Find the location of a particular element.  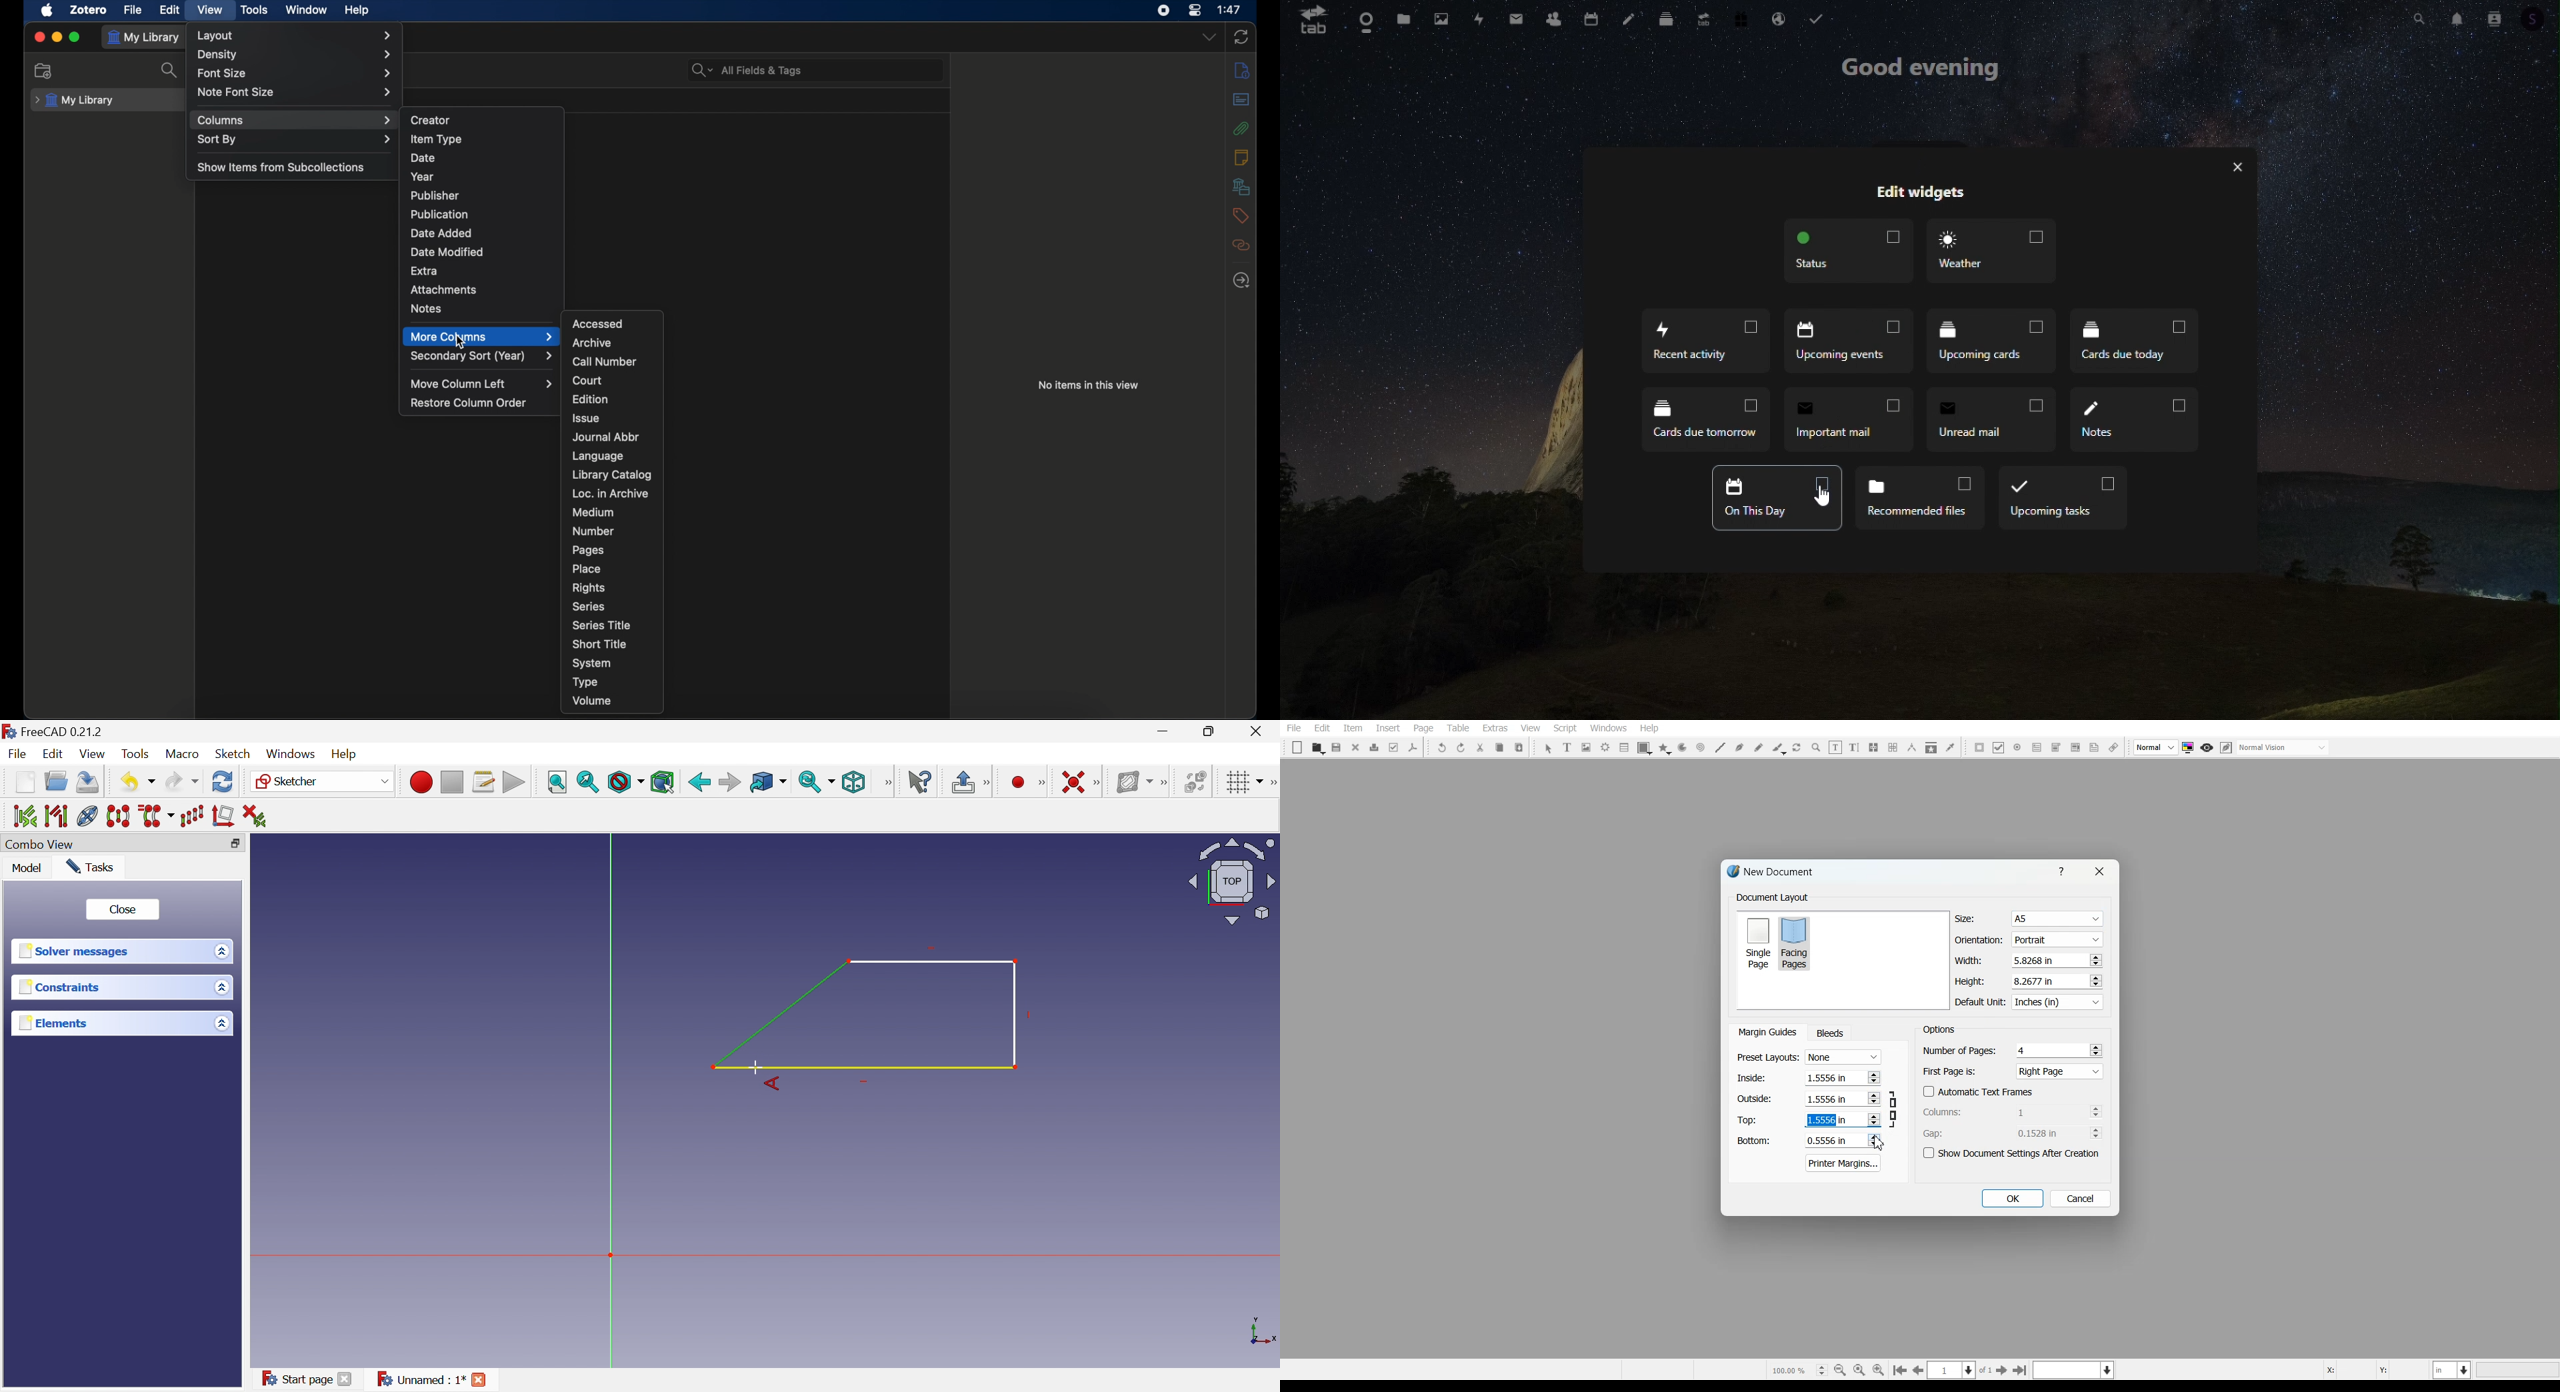

Close is located at coordinates (1259, 731).